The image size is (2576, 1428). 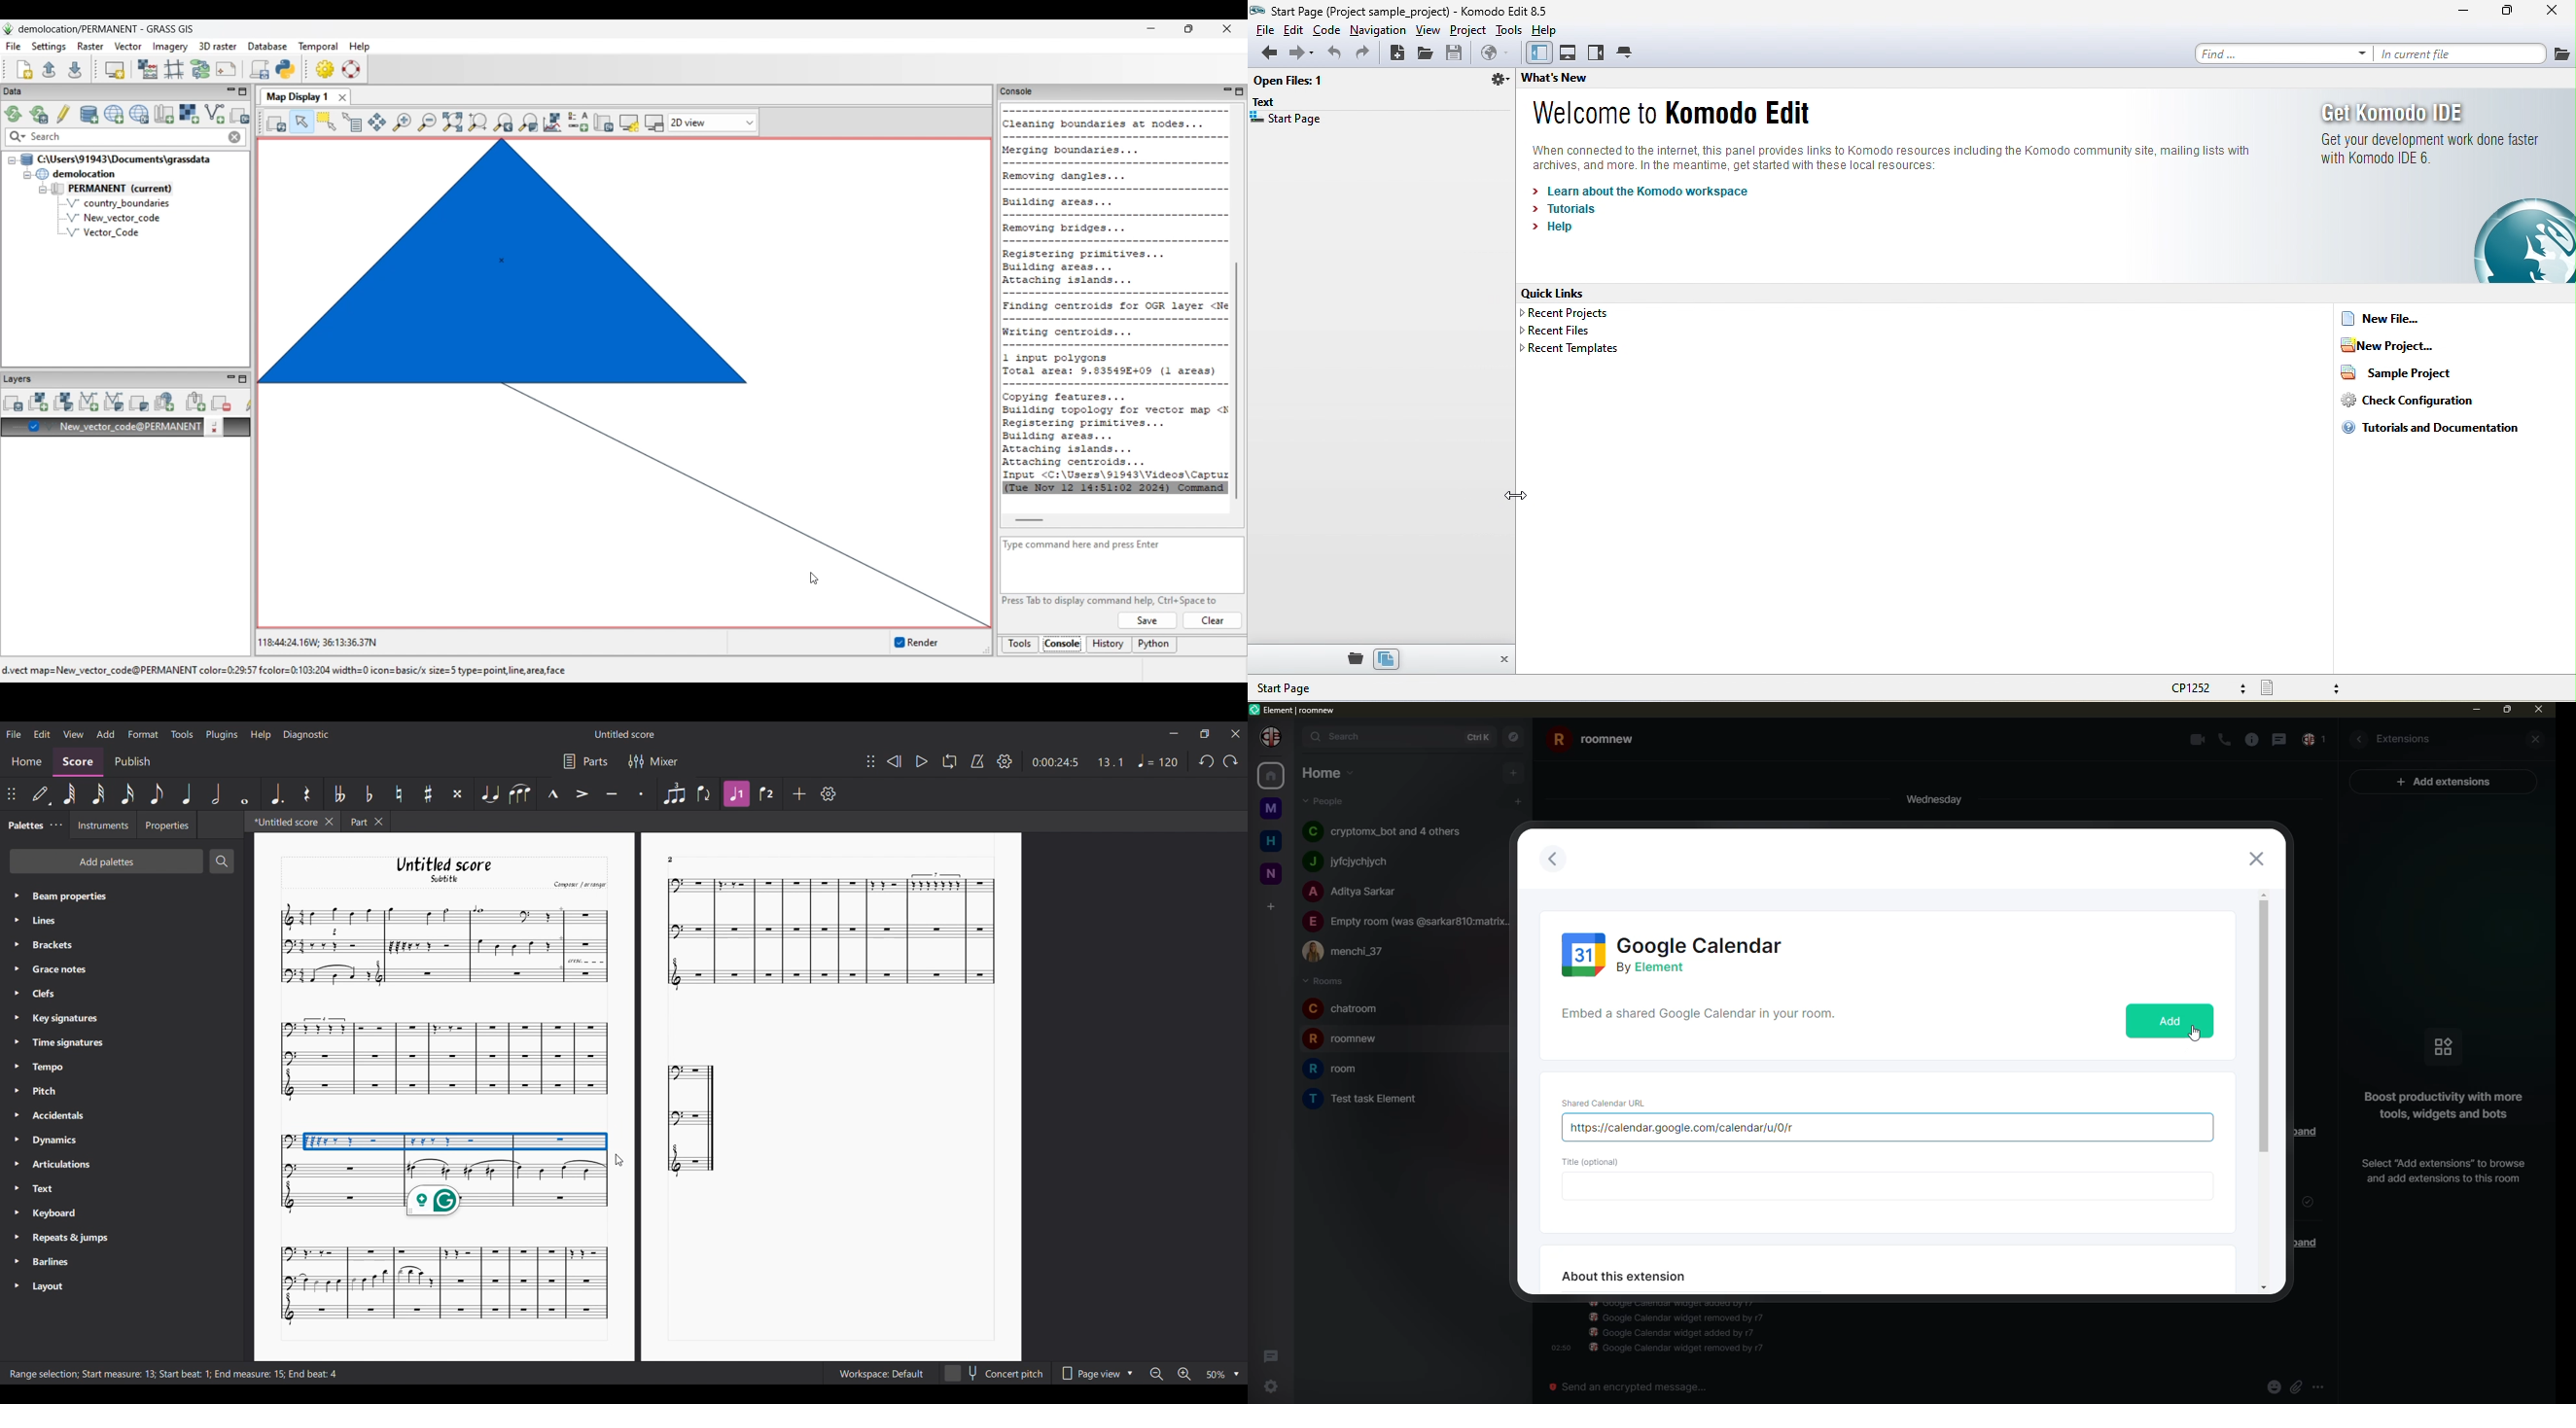 What do you see at coordinates (43, 1067) in the screenshot?
I see `> Tempo` at bounding box center [43, 1067].